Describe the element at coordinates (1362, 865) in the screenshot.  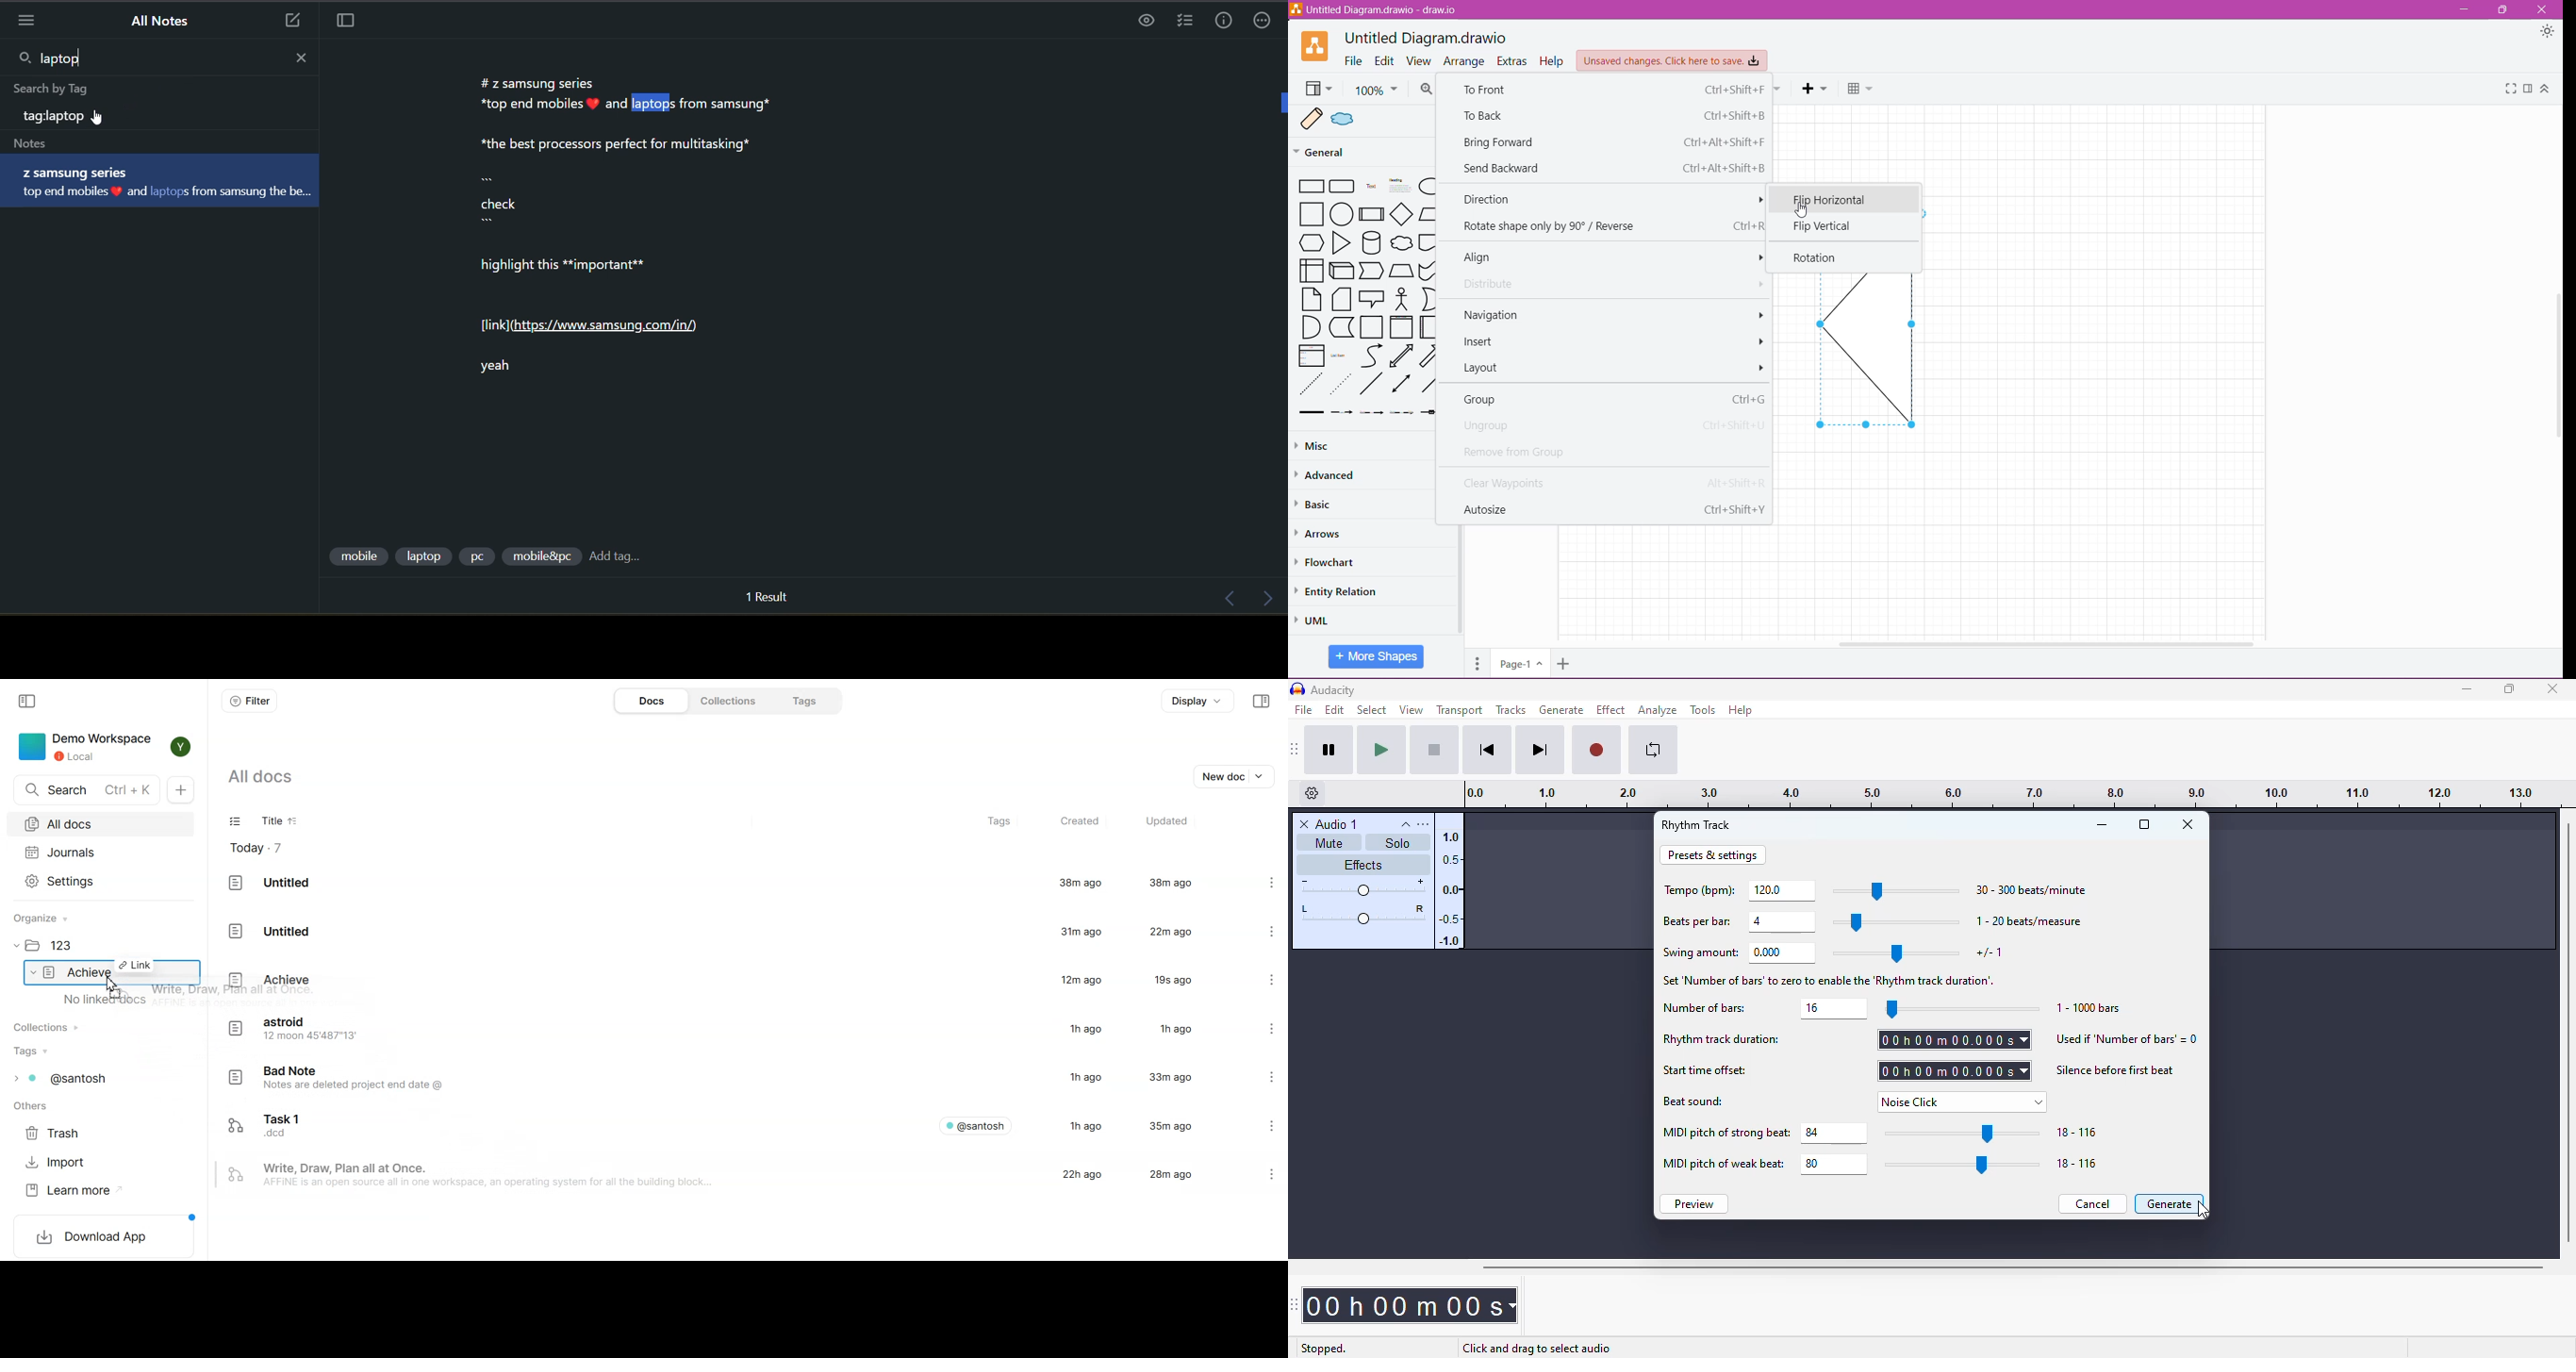
I see `effects` at that location.